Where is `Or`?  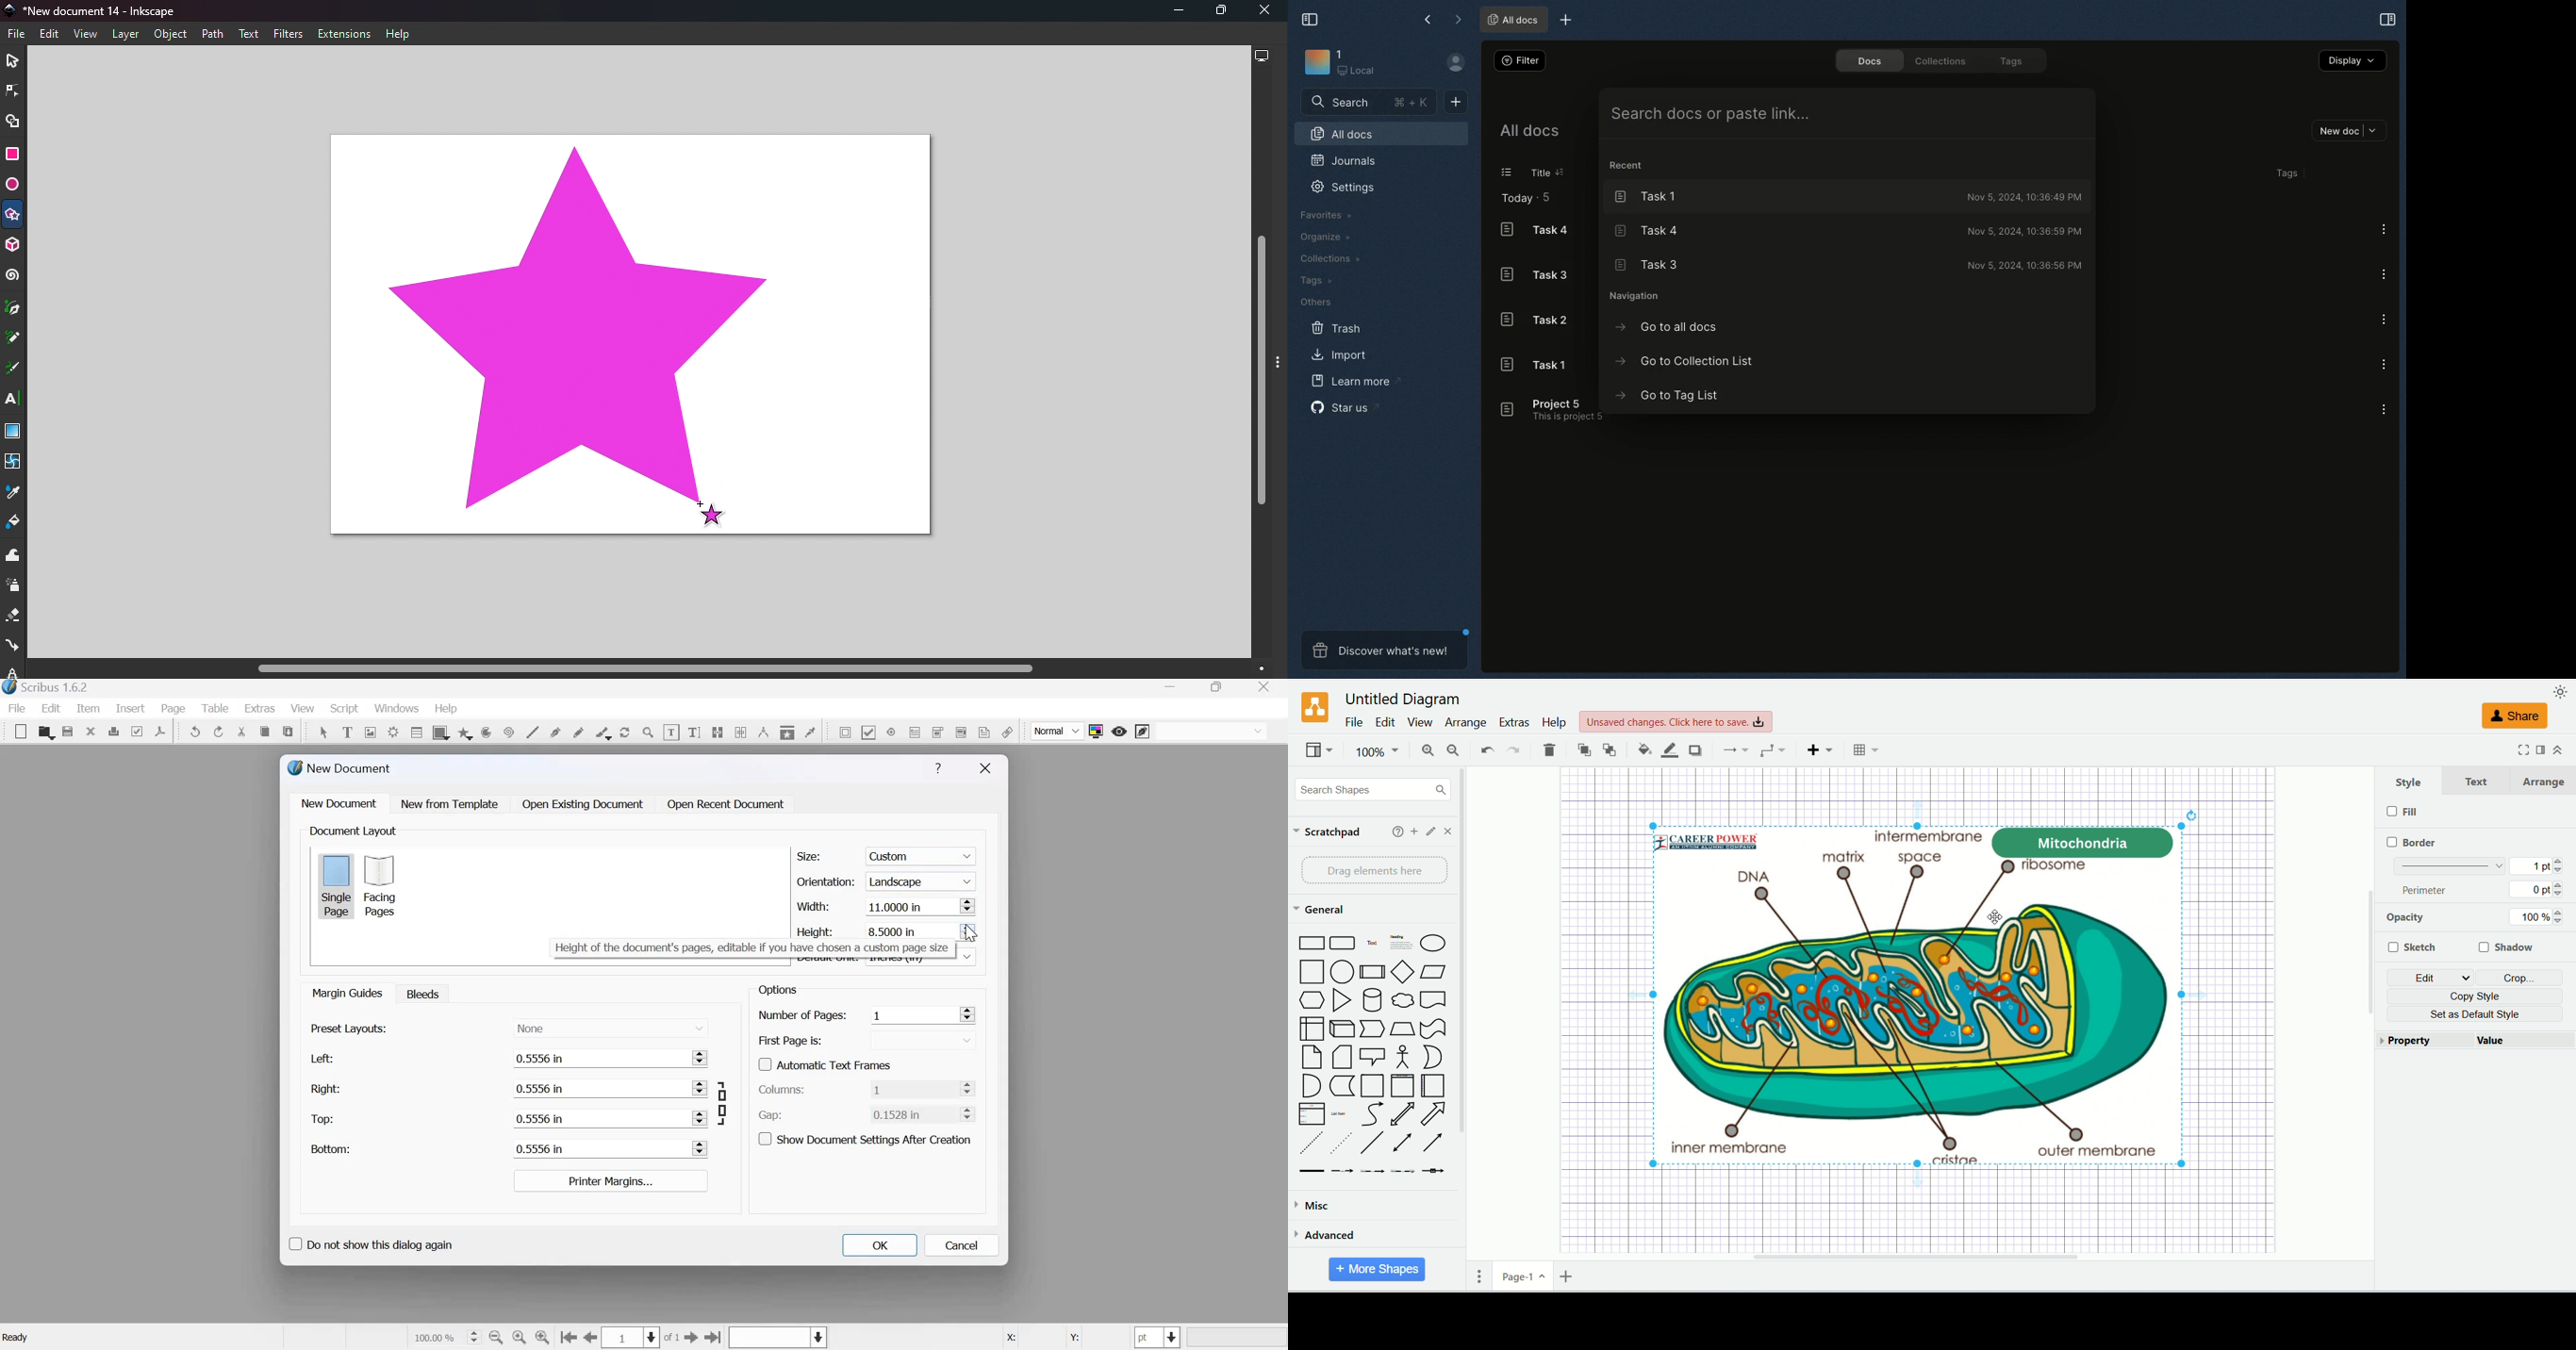
Or is located at coordinates (1434, 1058).